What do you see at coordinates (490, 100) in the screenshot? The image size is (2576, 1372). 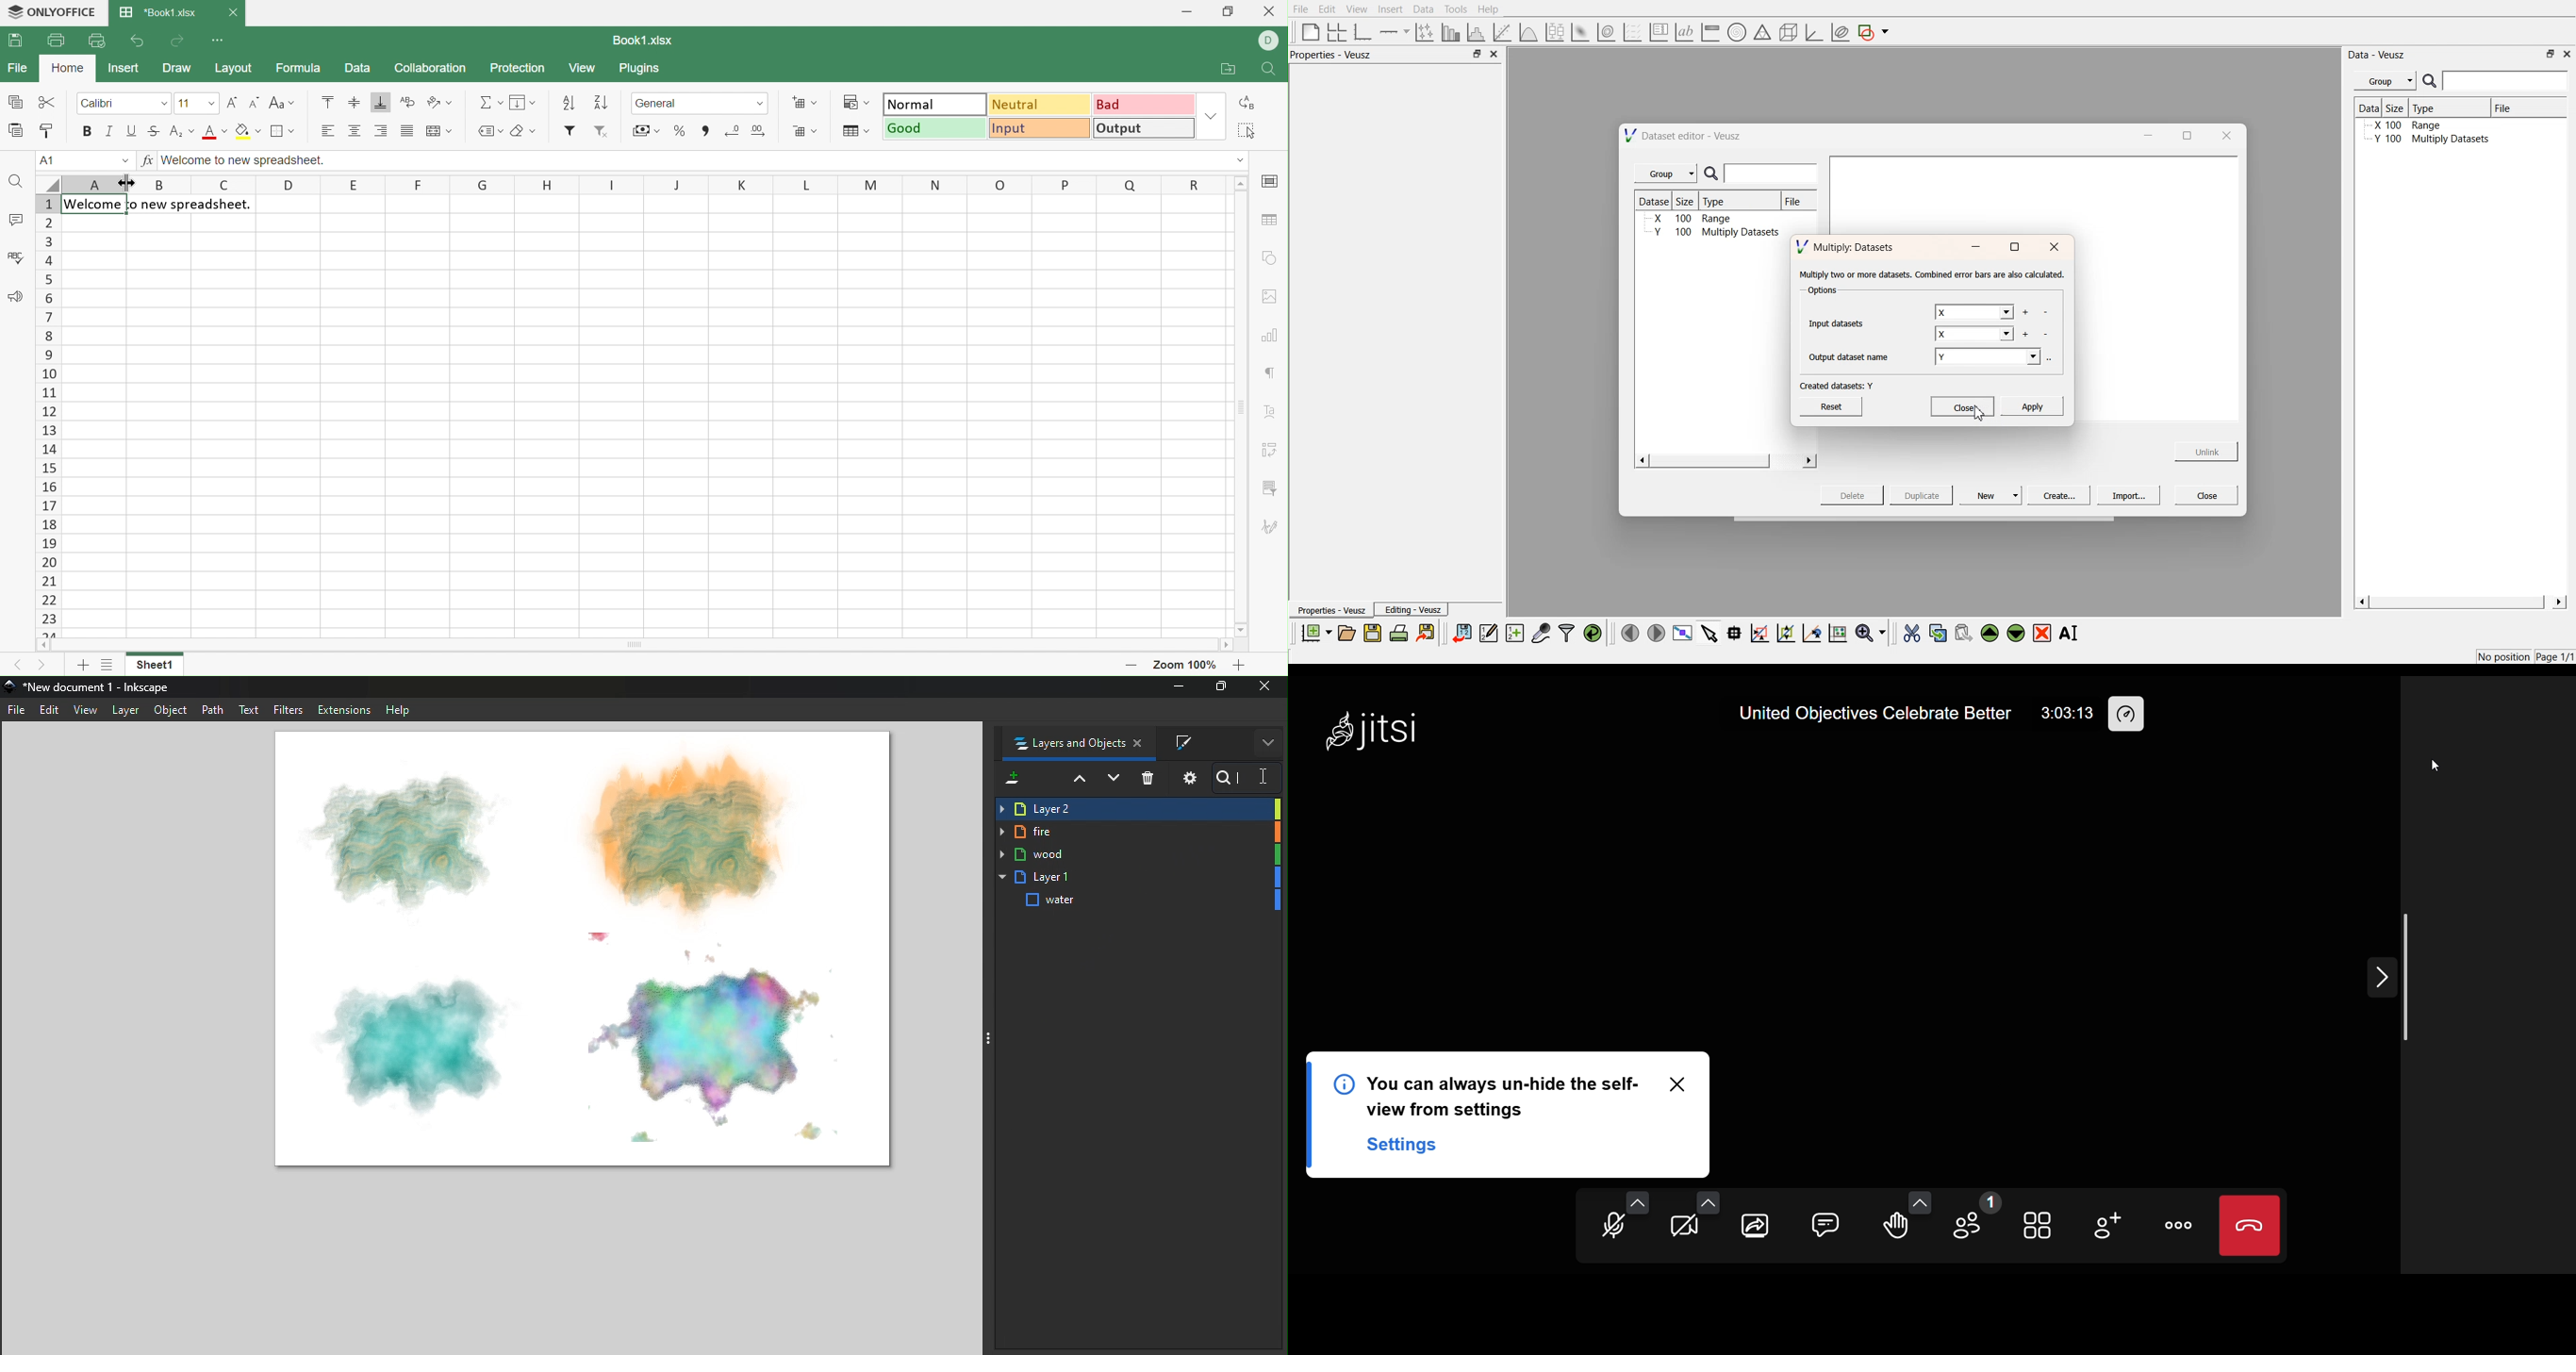 I see `Summation` at bounding box center [490, 100].